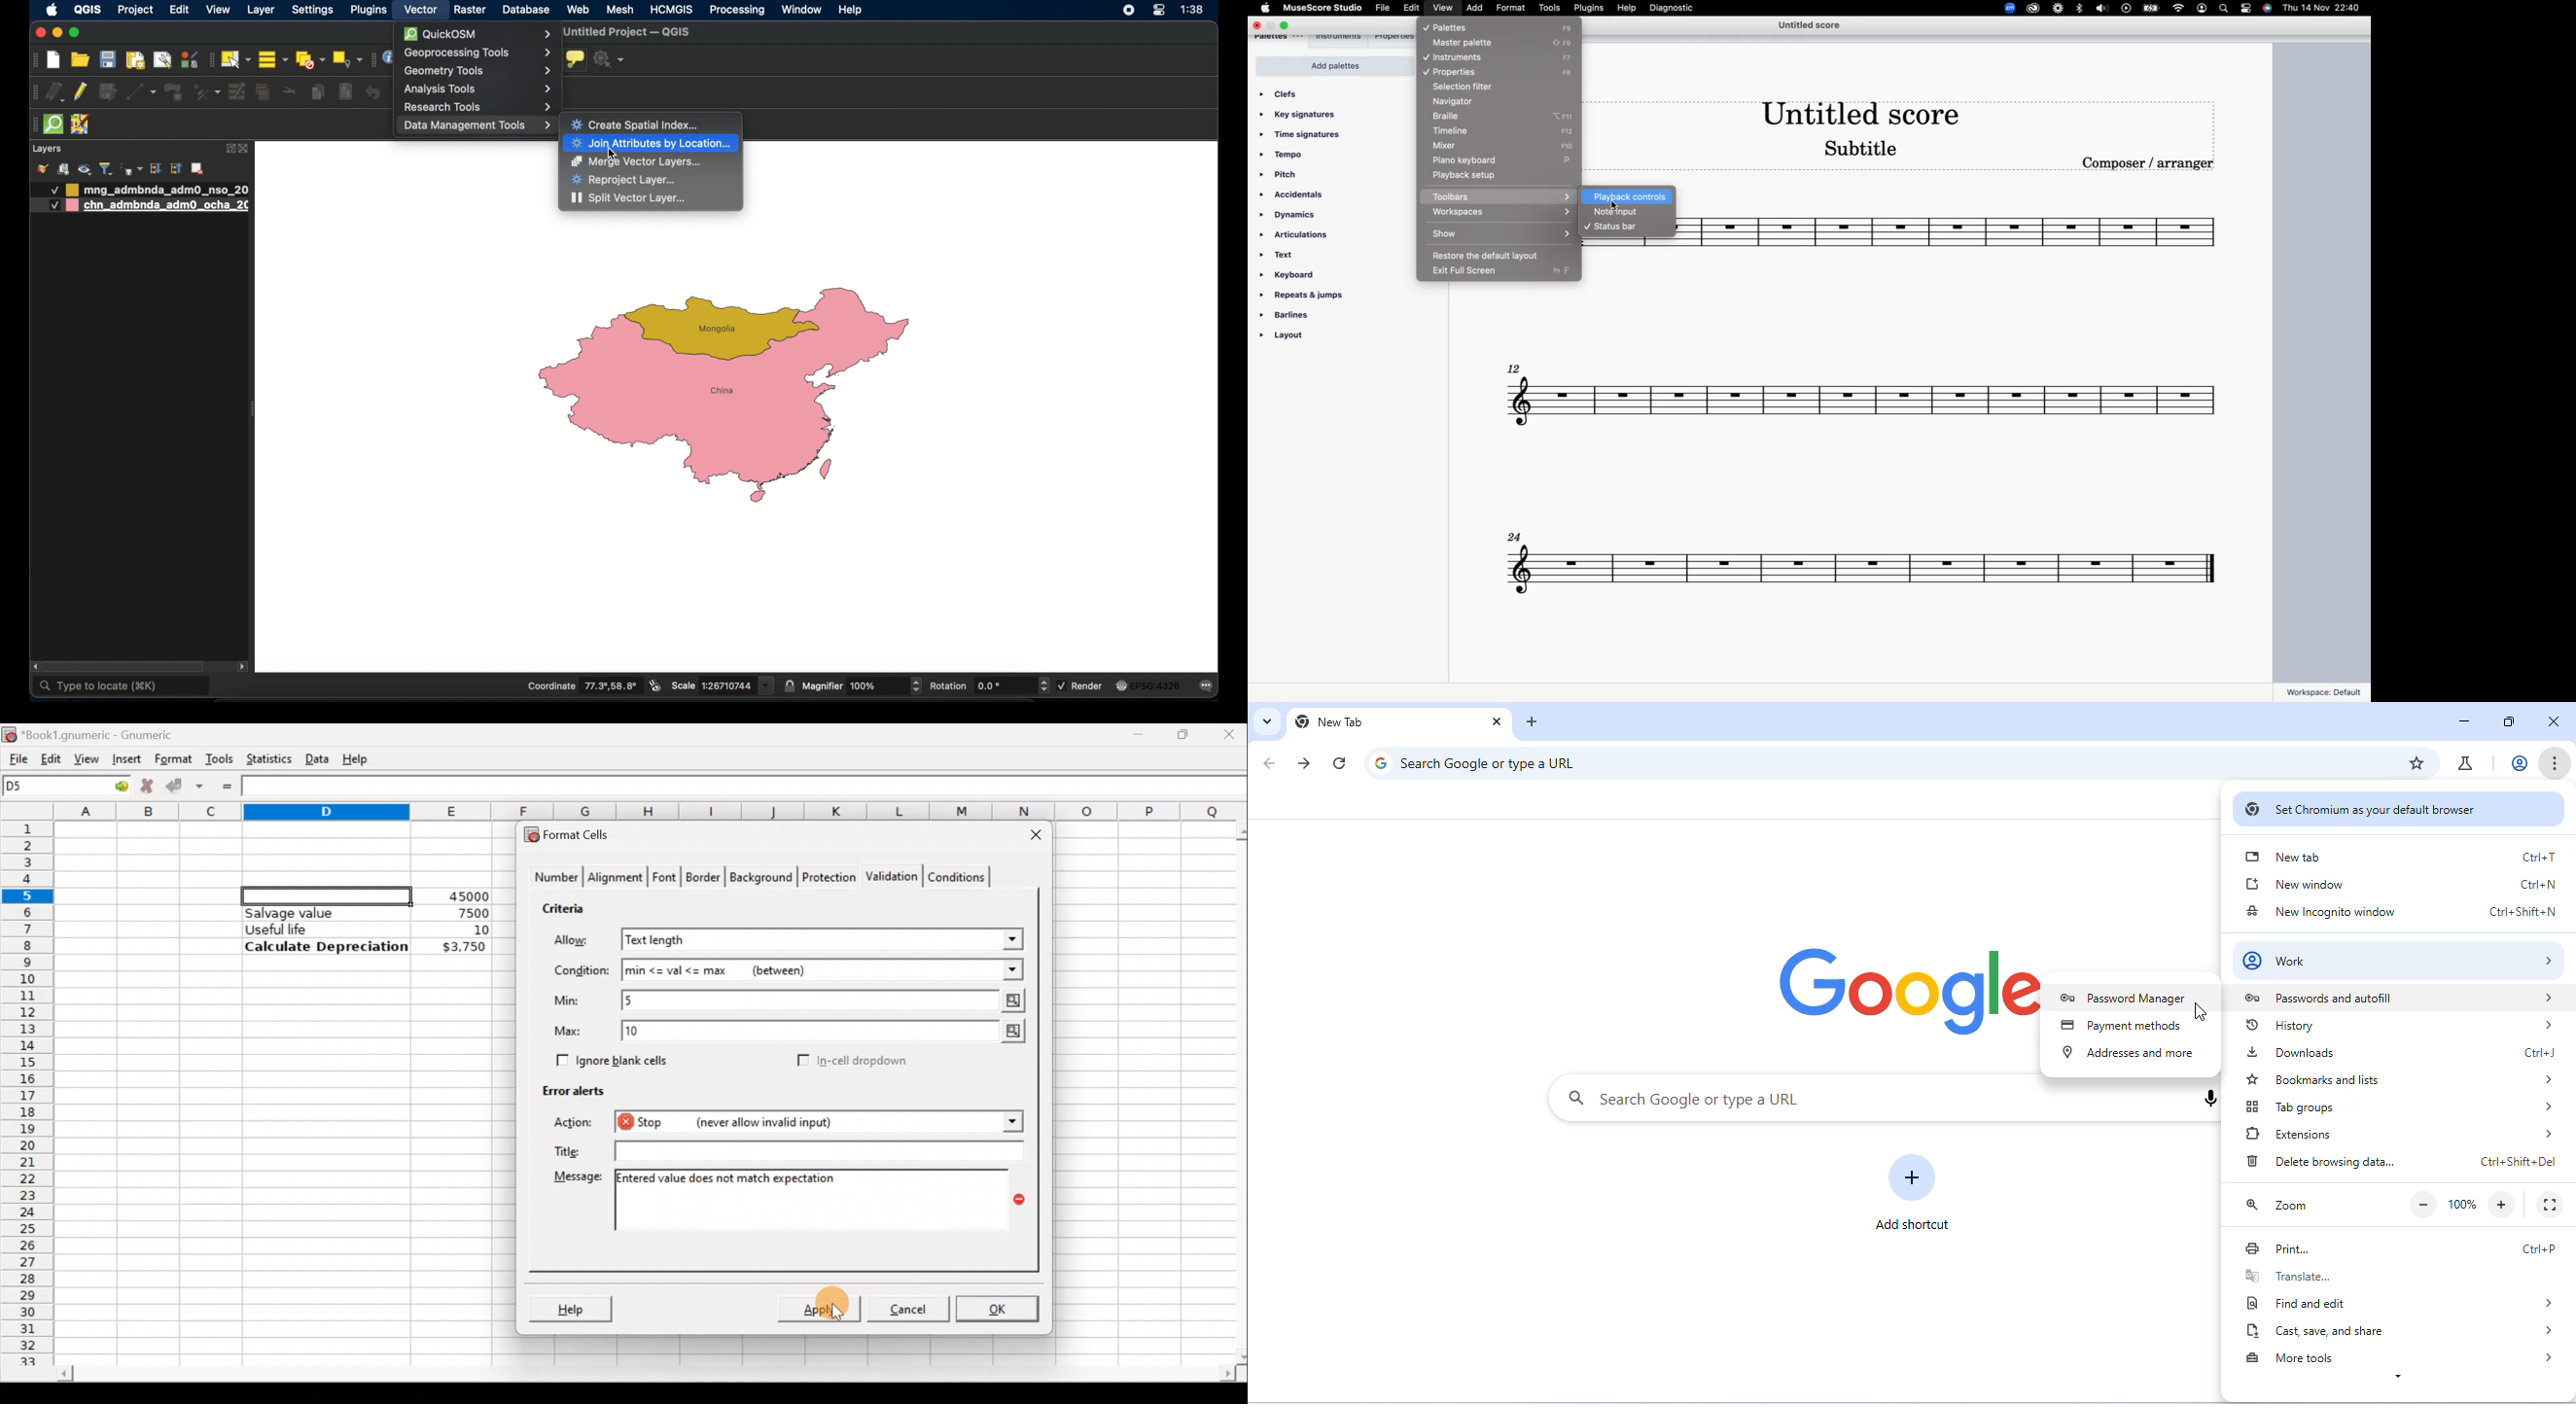 The height and width of the screenshot is (1428, 2576). I want to click on File, so click(14, 756).